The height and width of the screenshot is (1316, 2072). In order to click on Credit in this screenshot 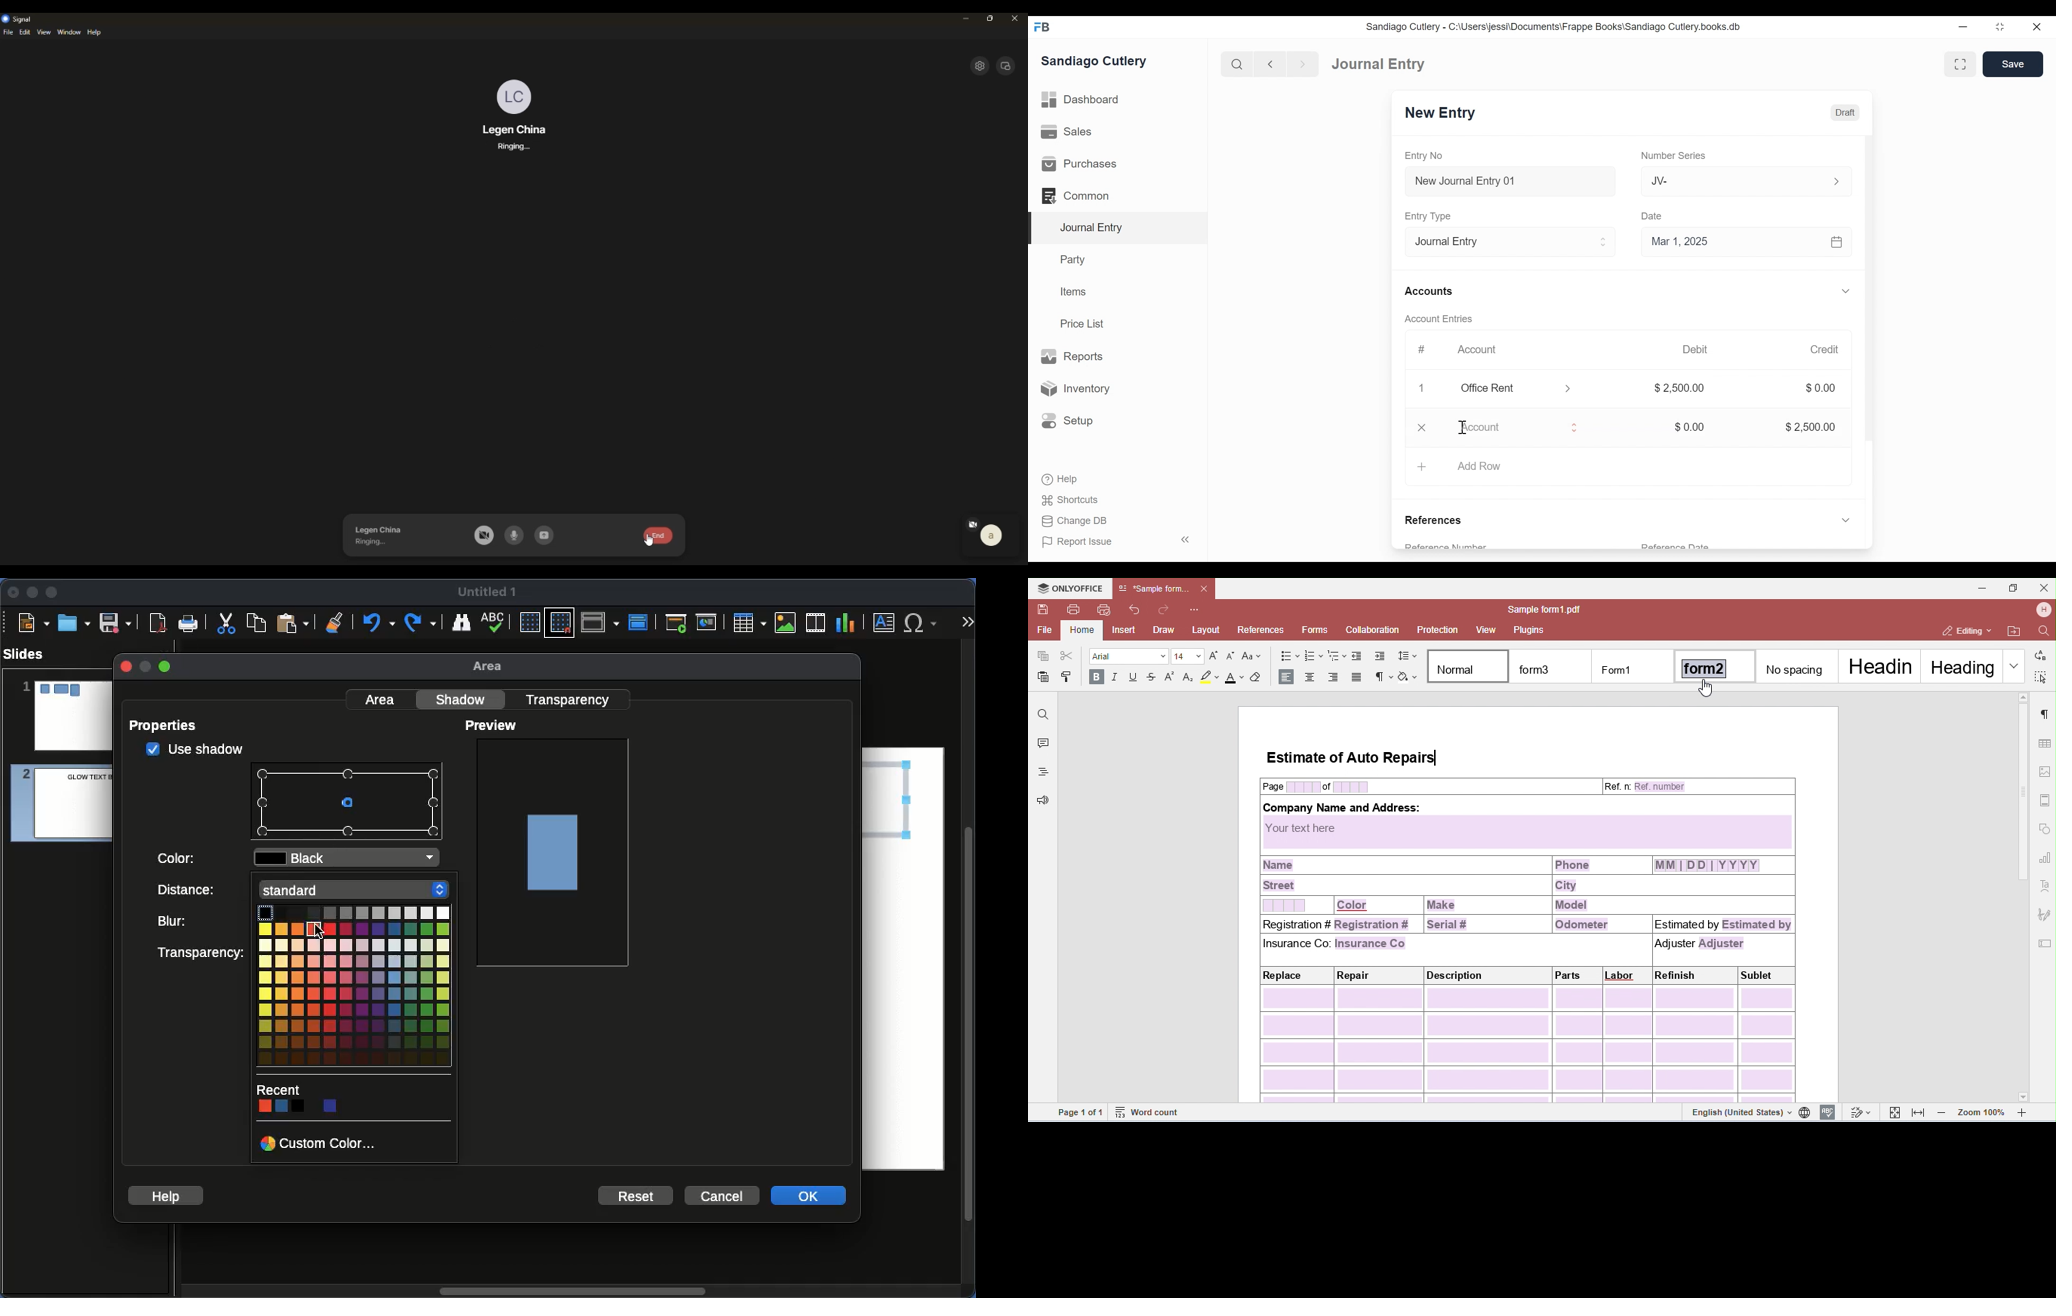, I will do `click(1825, 350)`.